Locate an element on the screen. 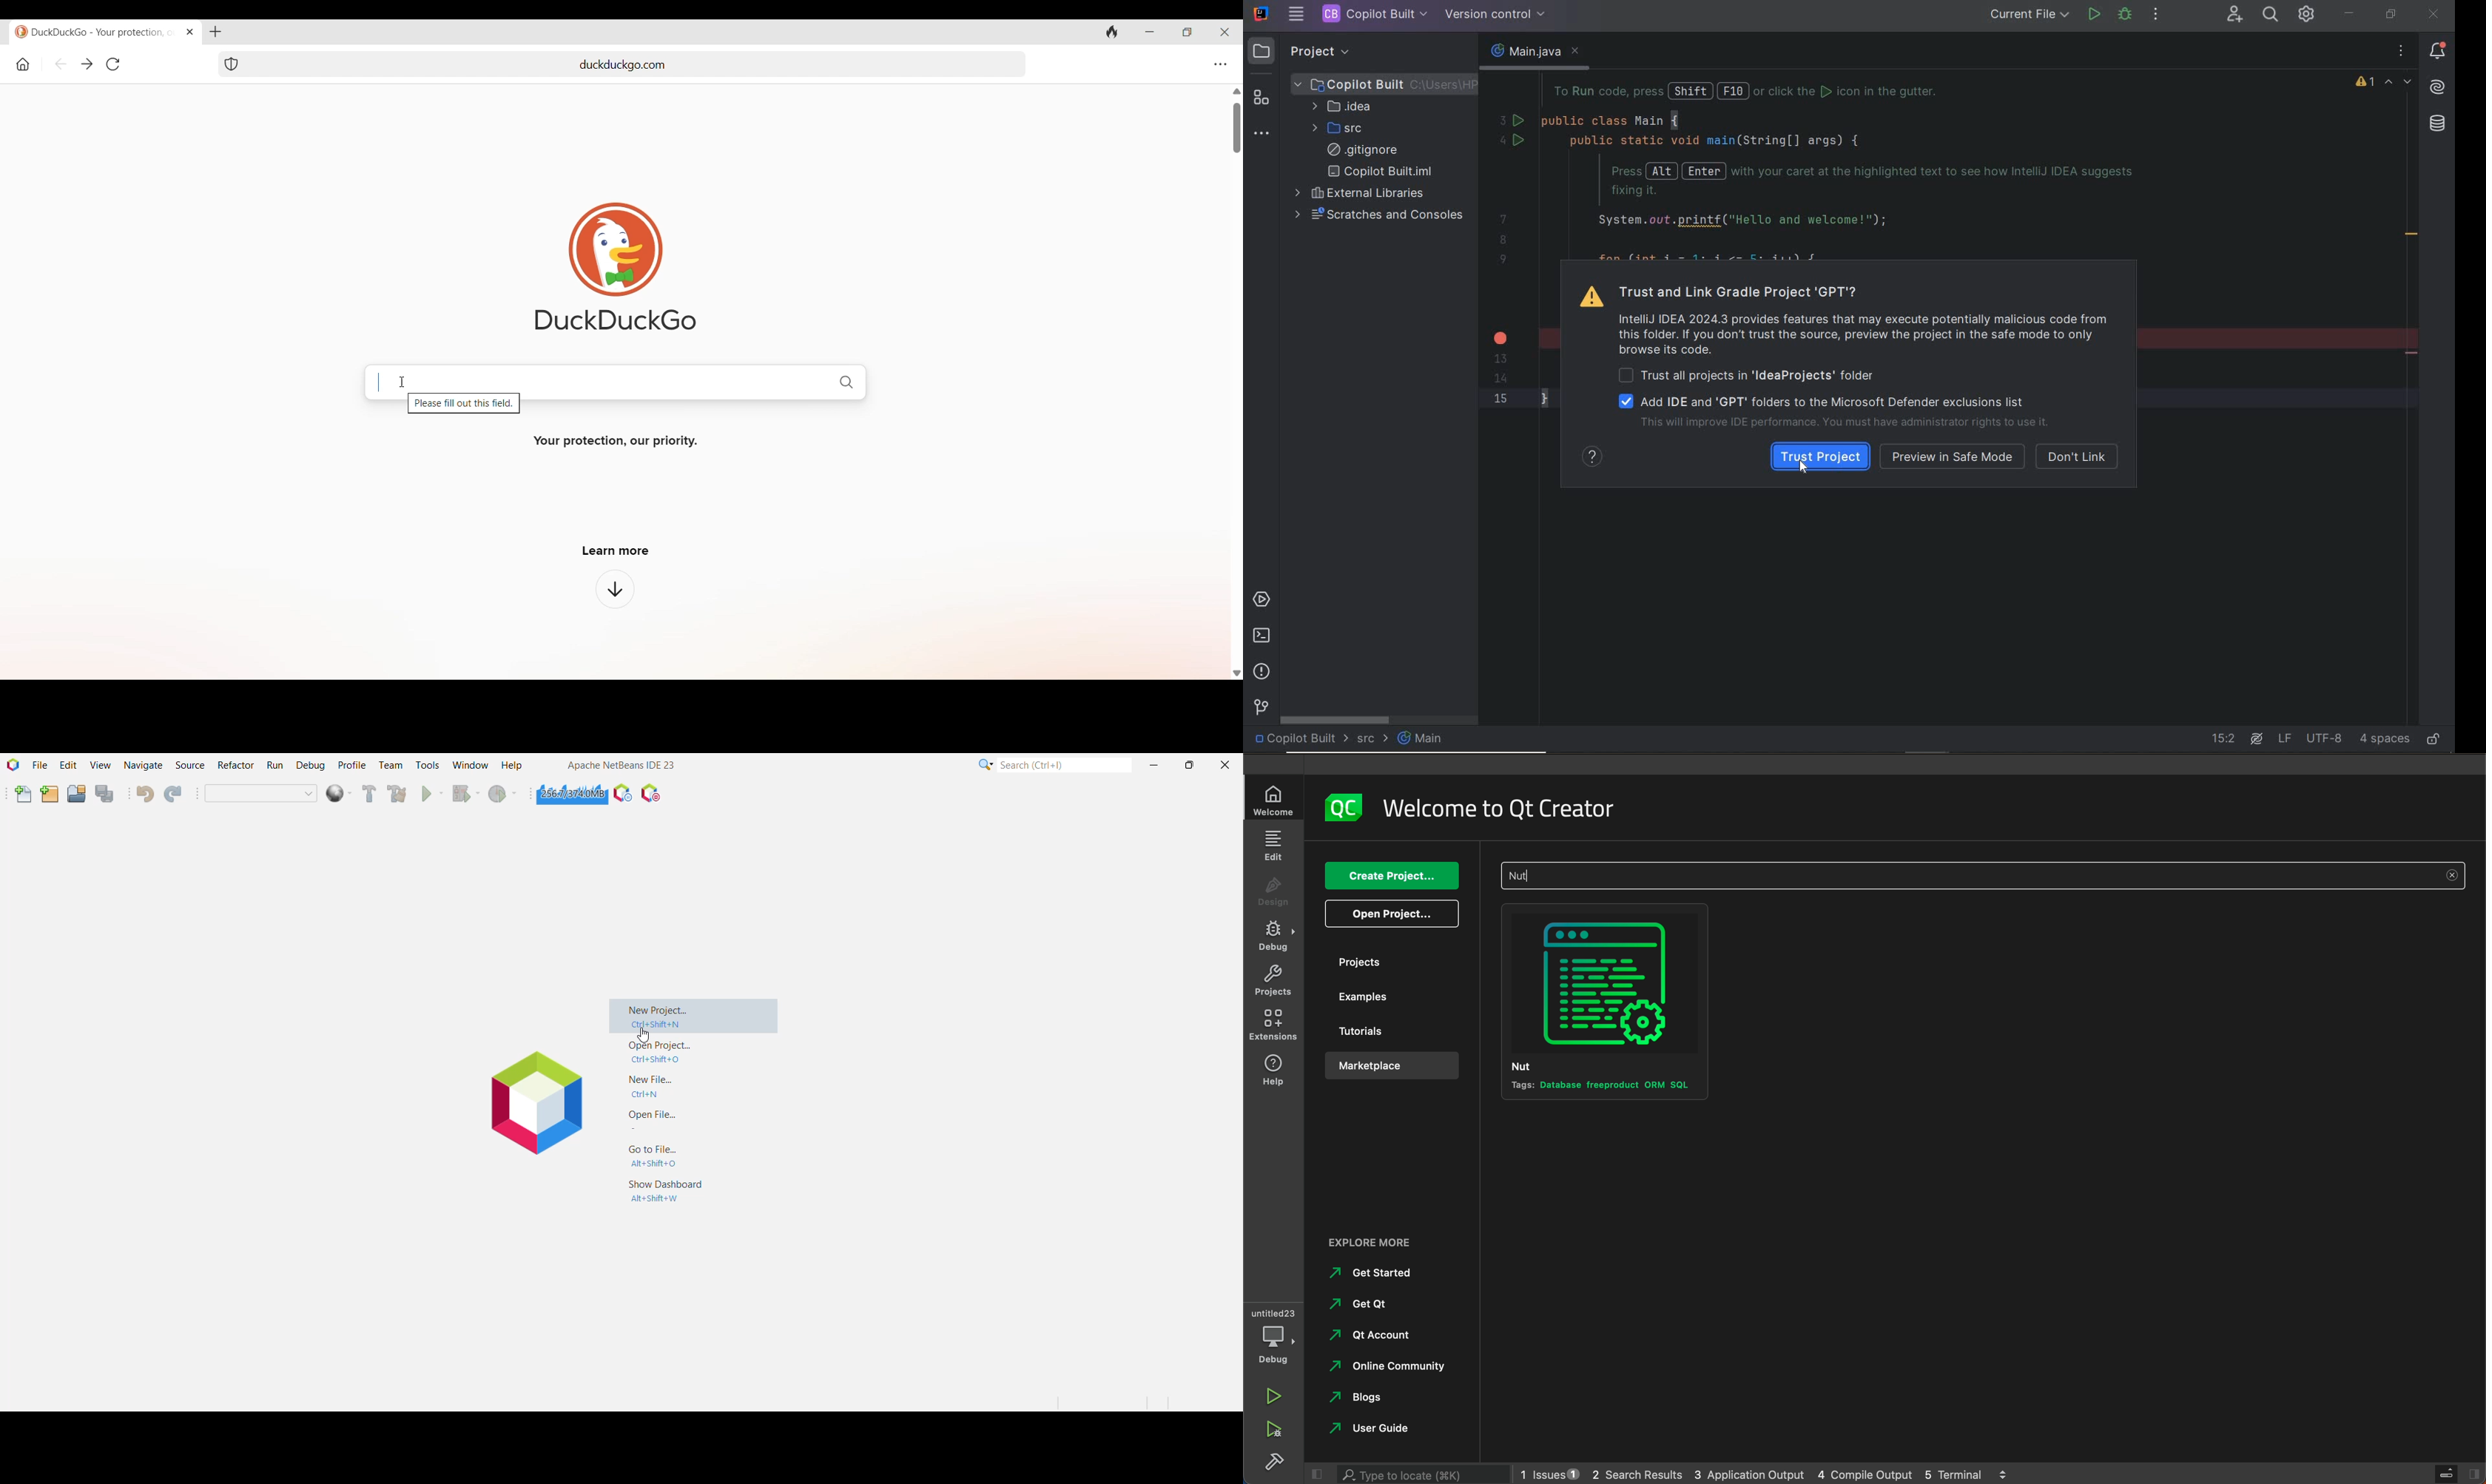 The image size is (2492, 1484). Show Dashboard is located at coordinates (695, 1191).